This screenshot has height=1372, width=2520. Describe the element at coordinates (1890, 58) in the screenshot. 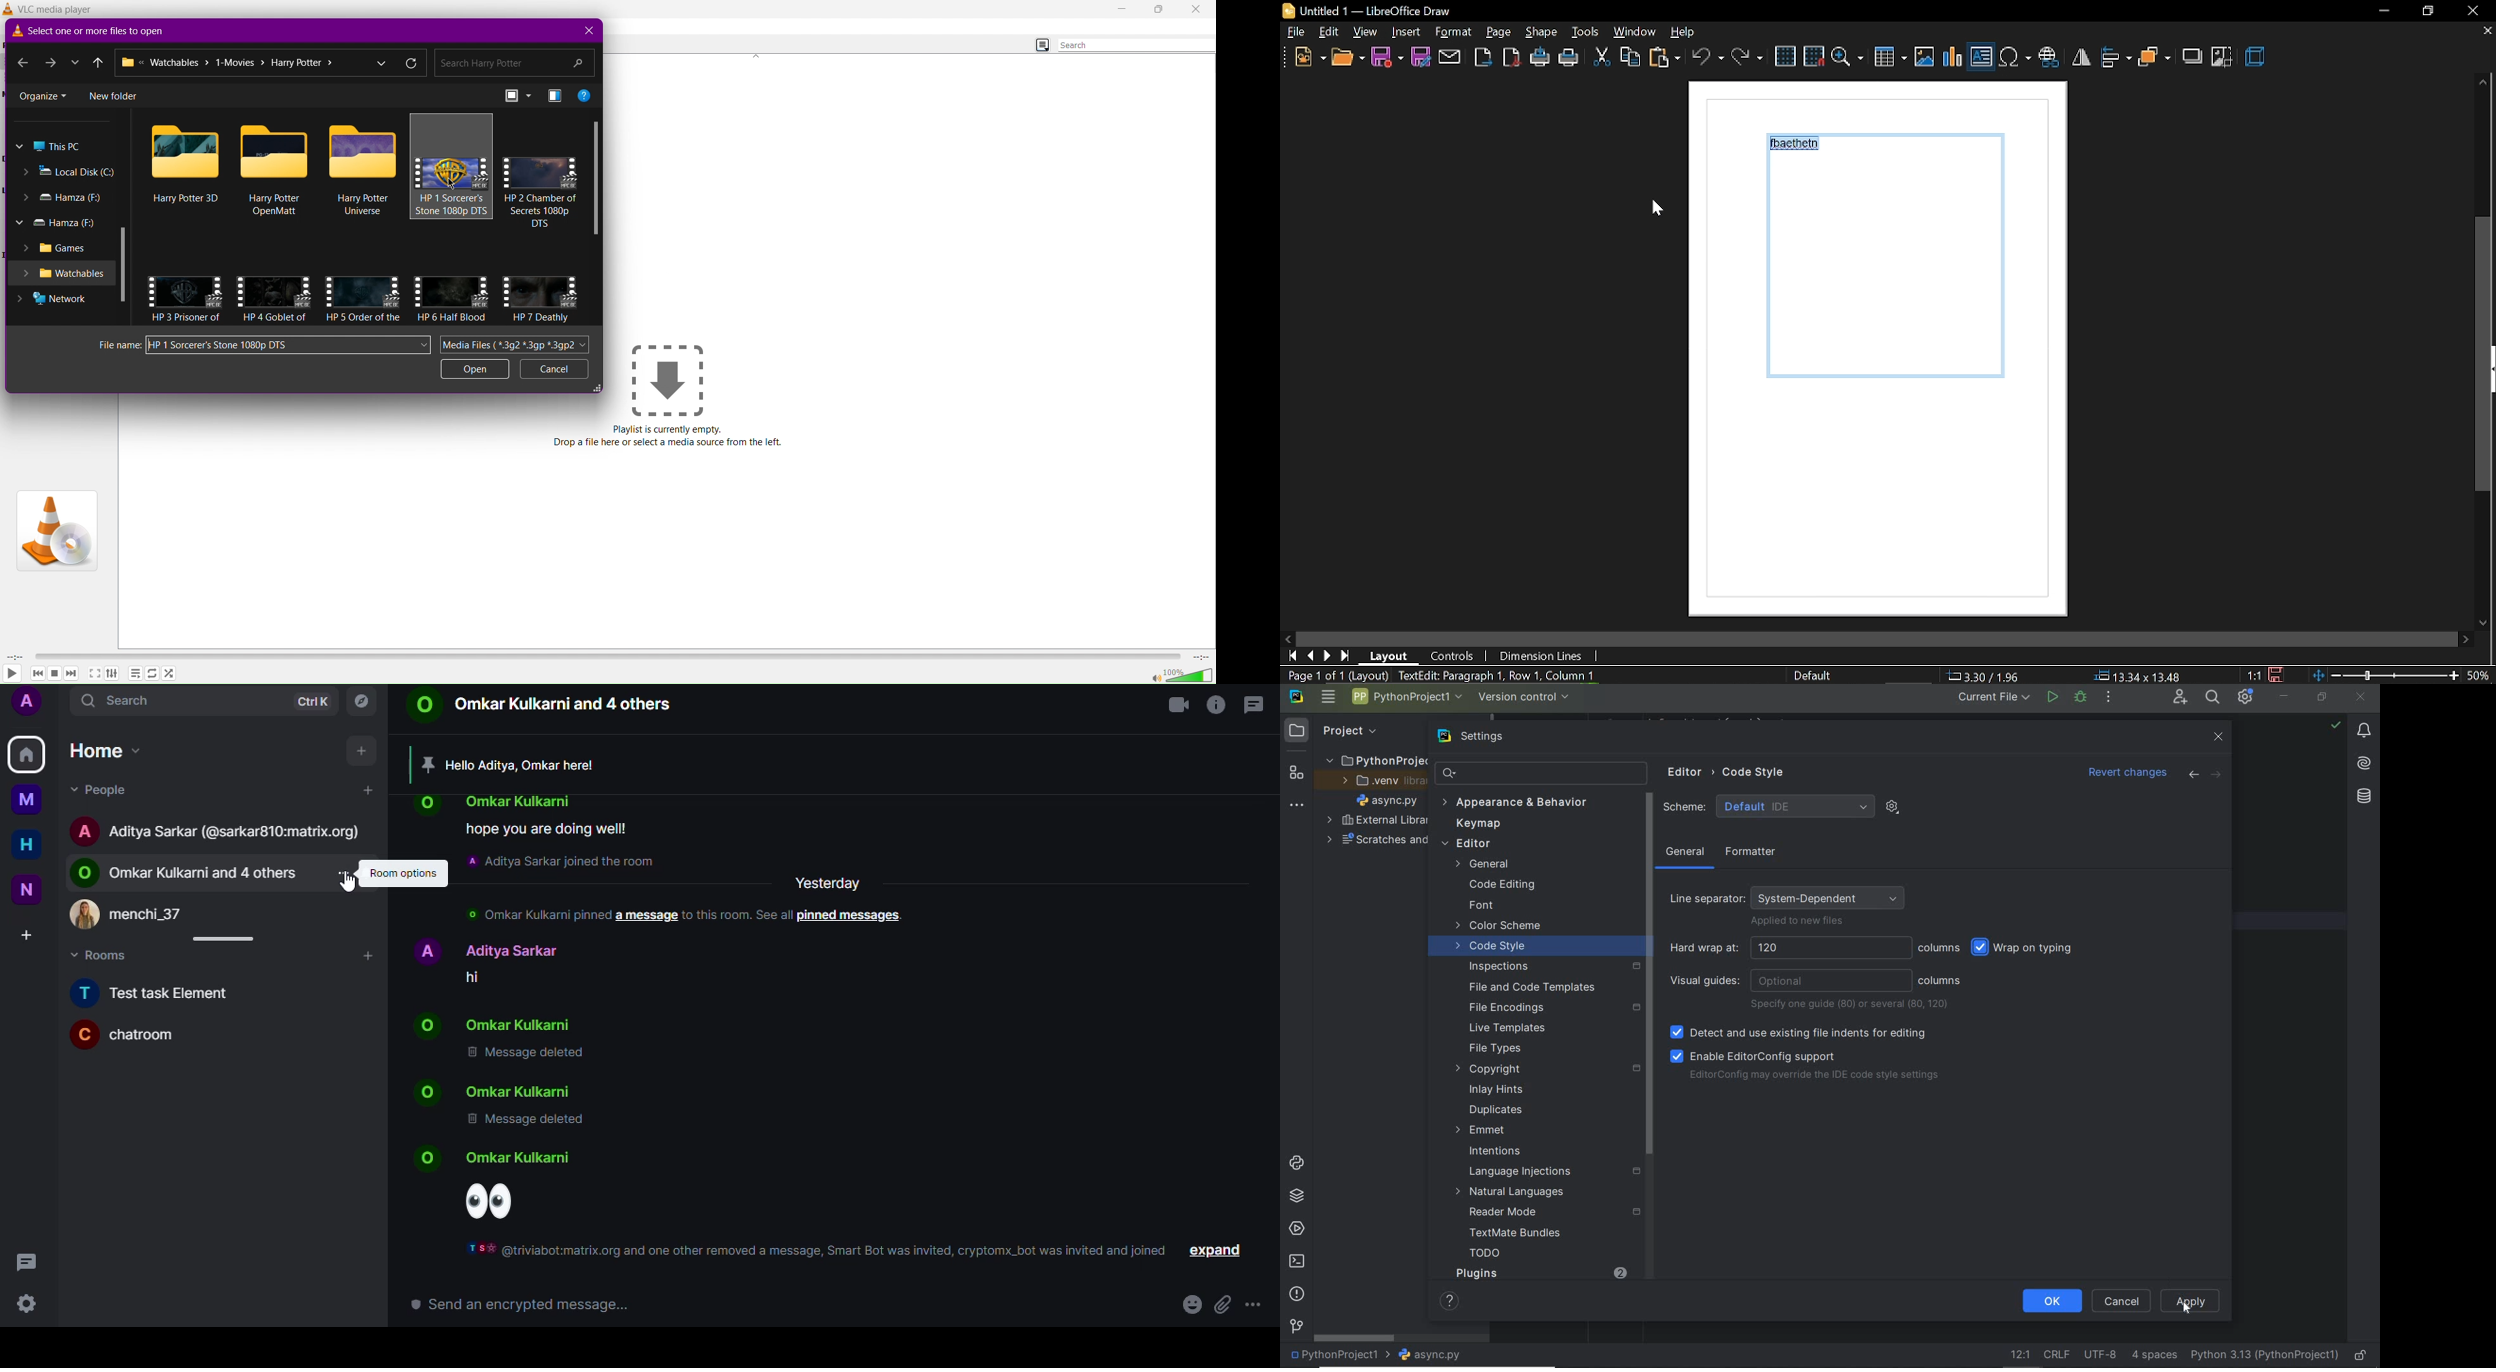

I see `Insert table` at that location.